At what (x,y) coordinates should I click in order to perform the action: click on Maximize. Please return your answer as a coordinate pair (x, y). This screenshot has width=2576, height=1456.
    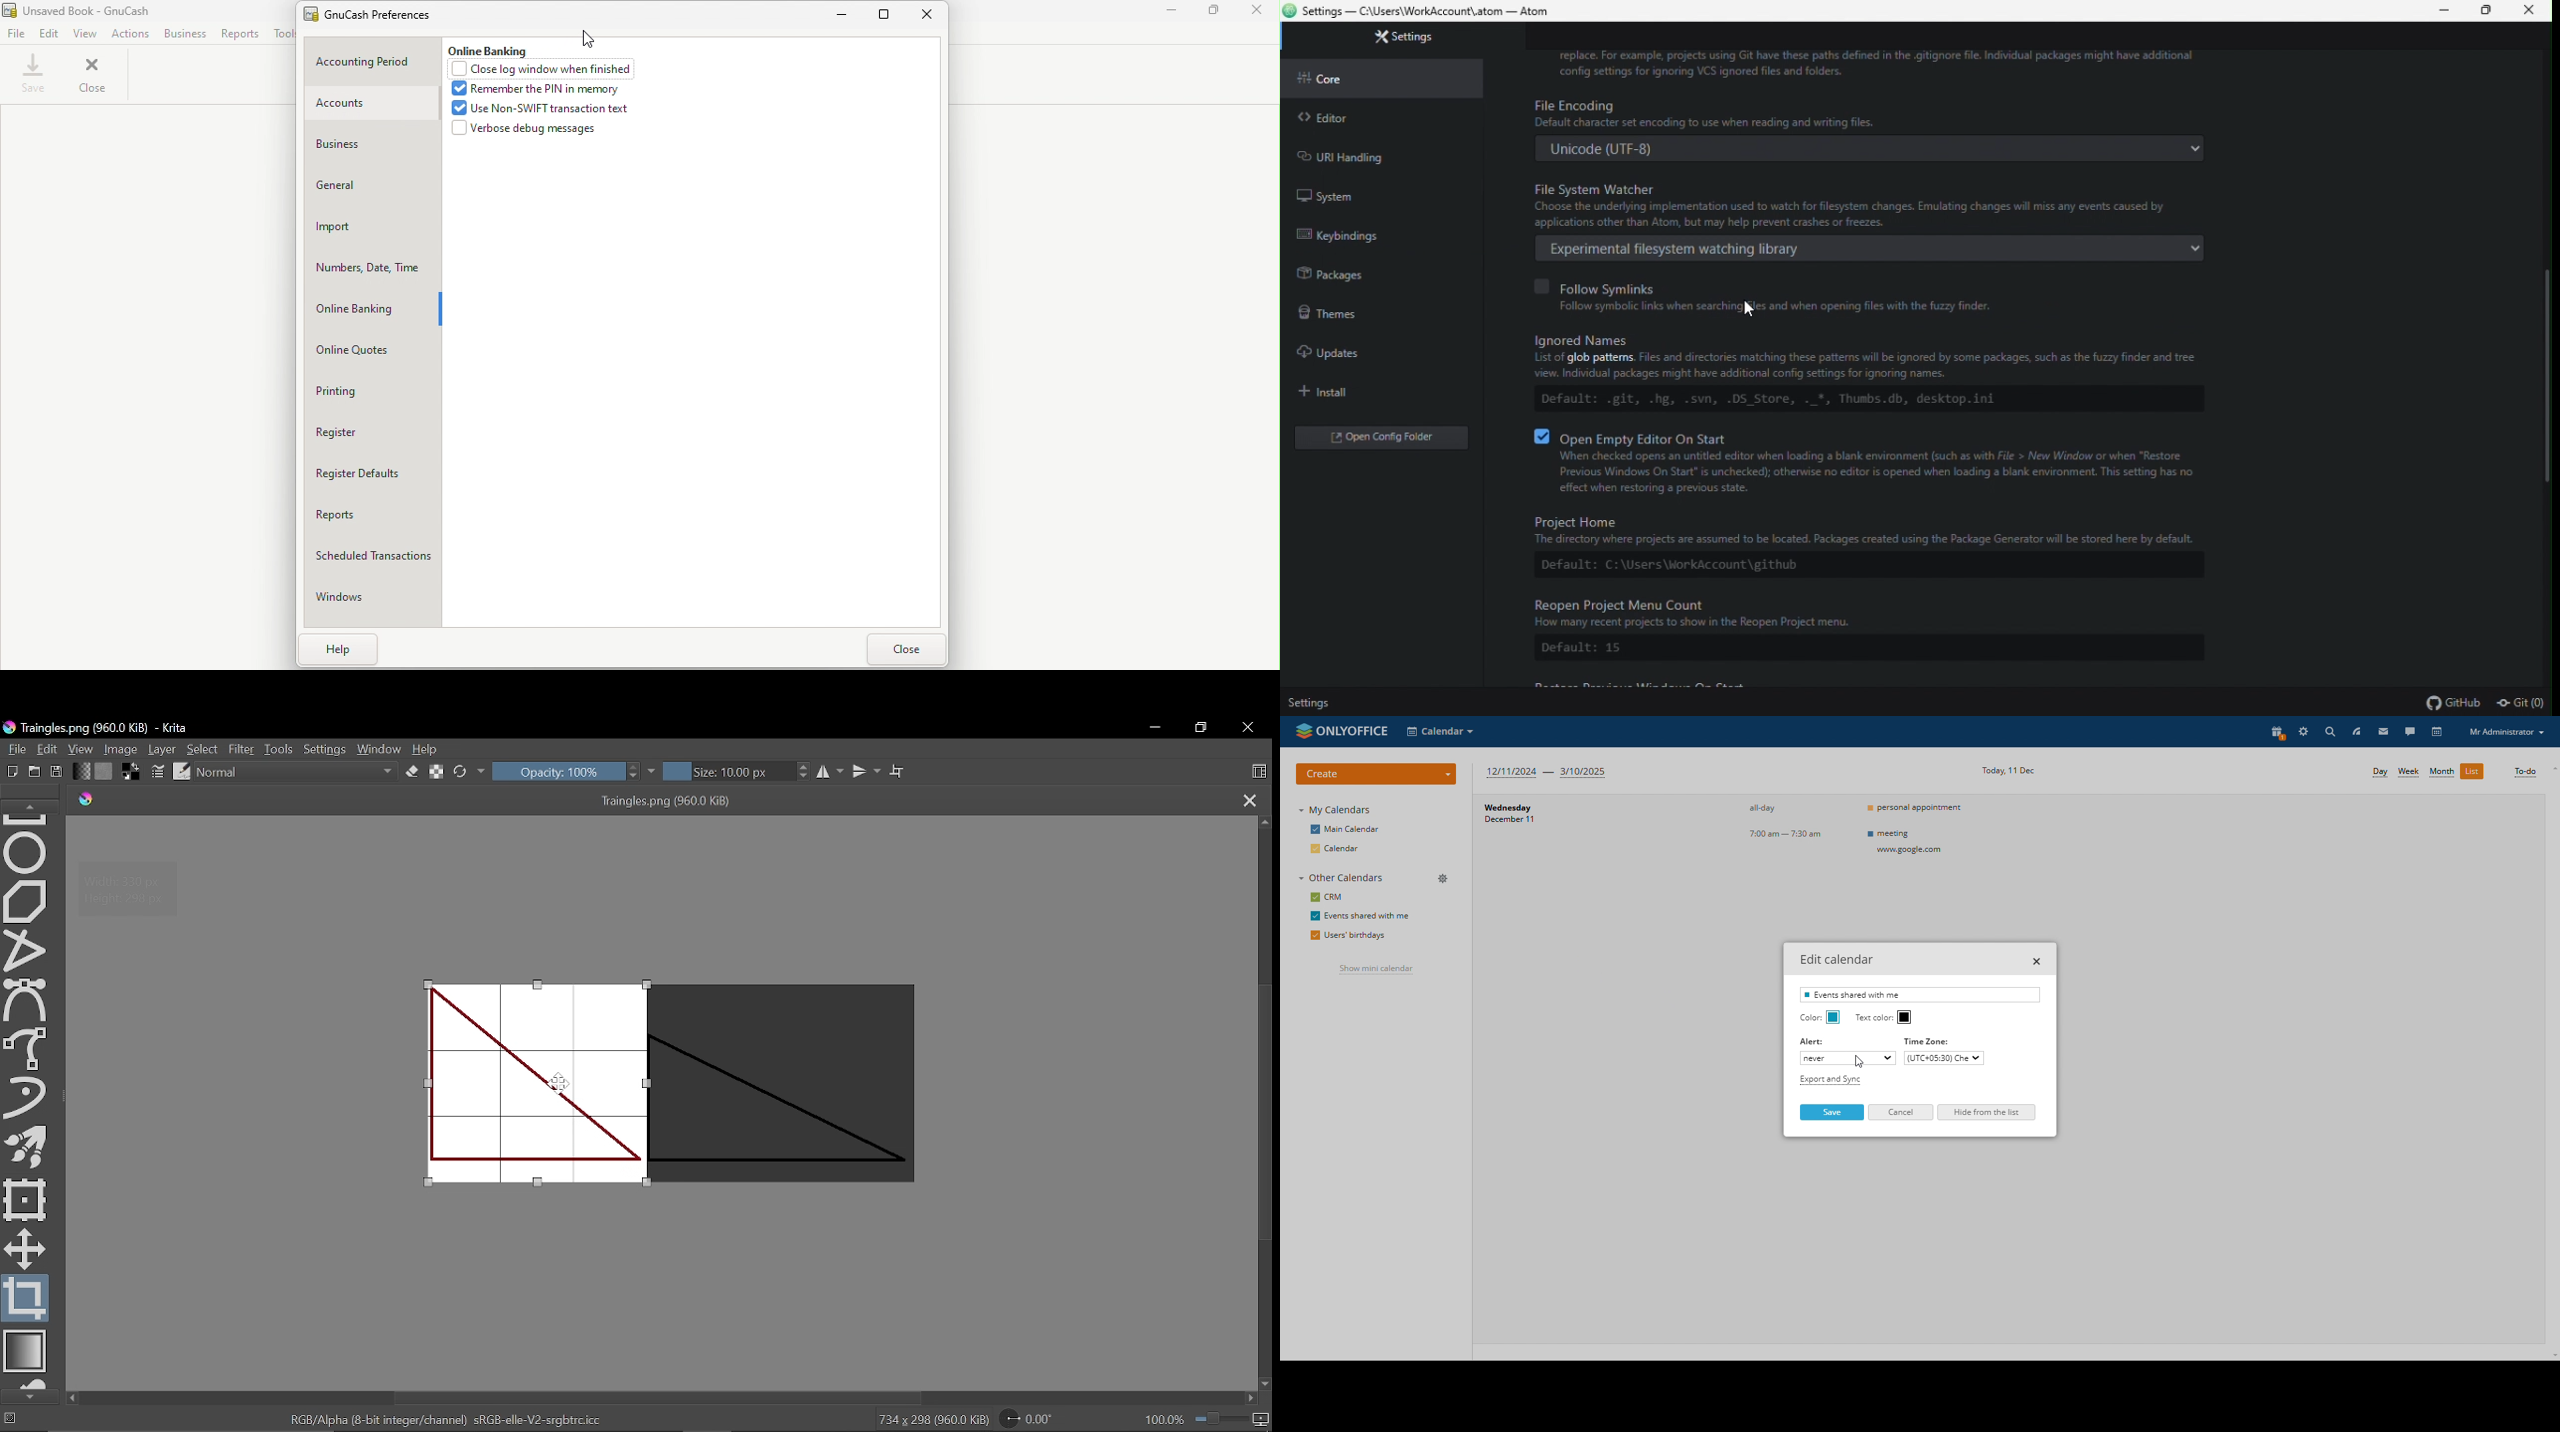
    Looking at the image, I should click on (1214, 12).